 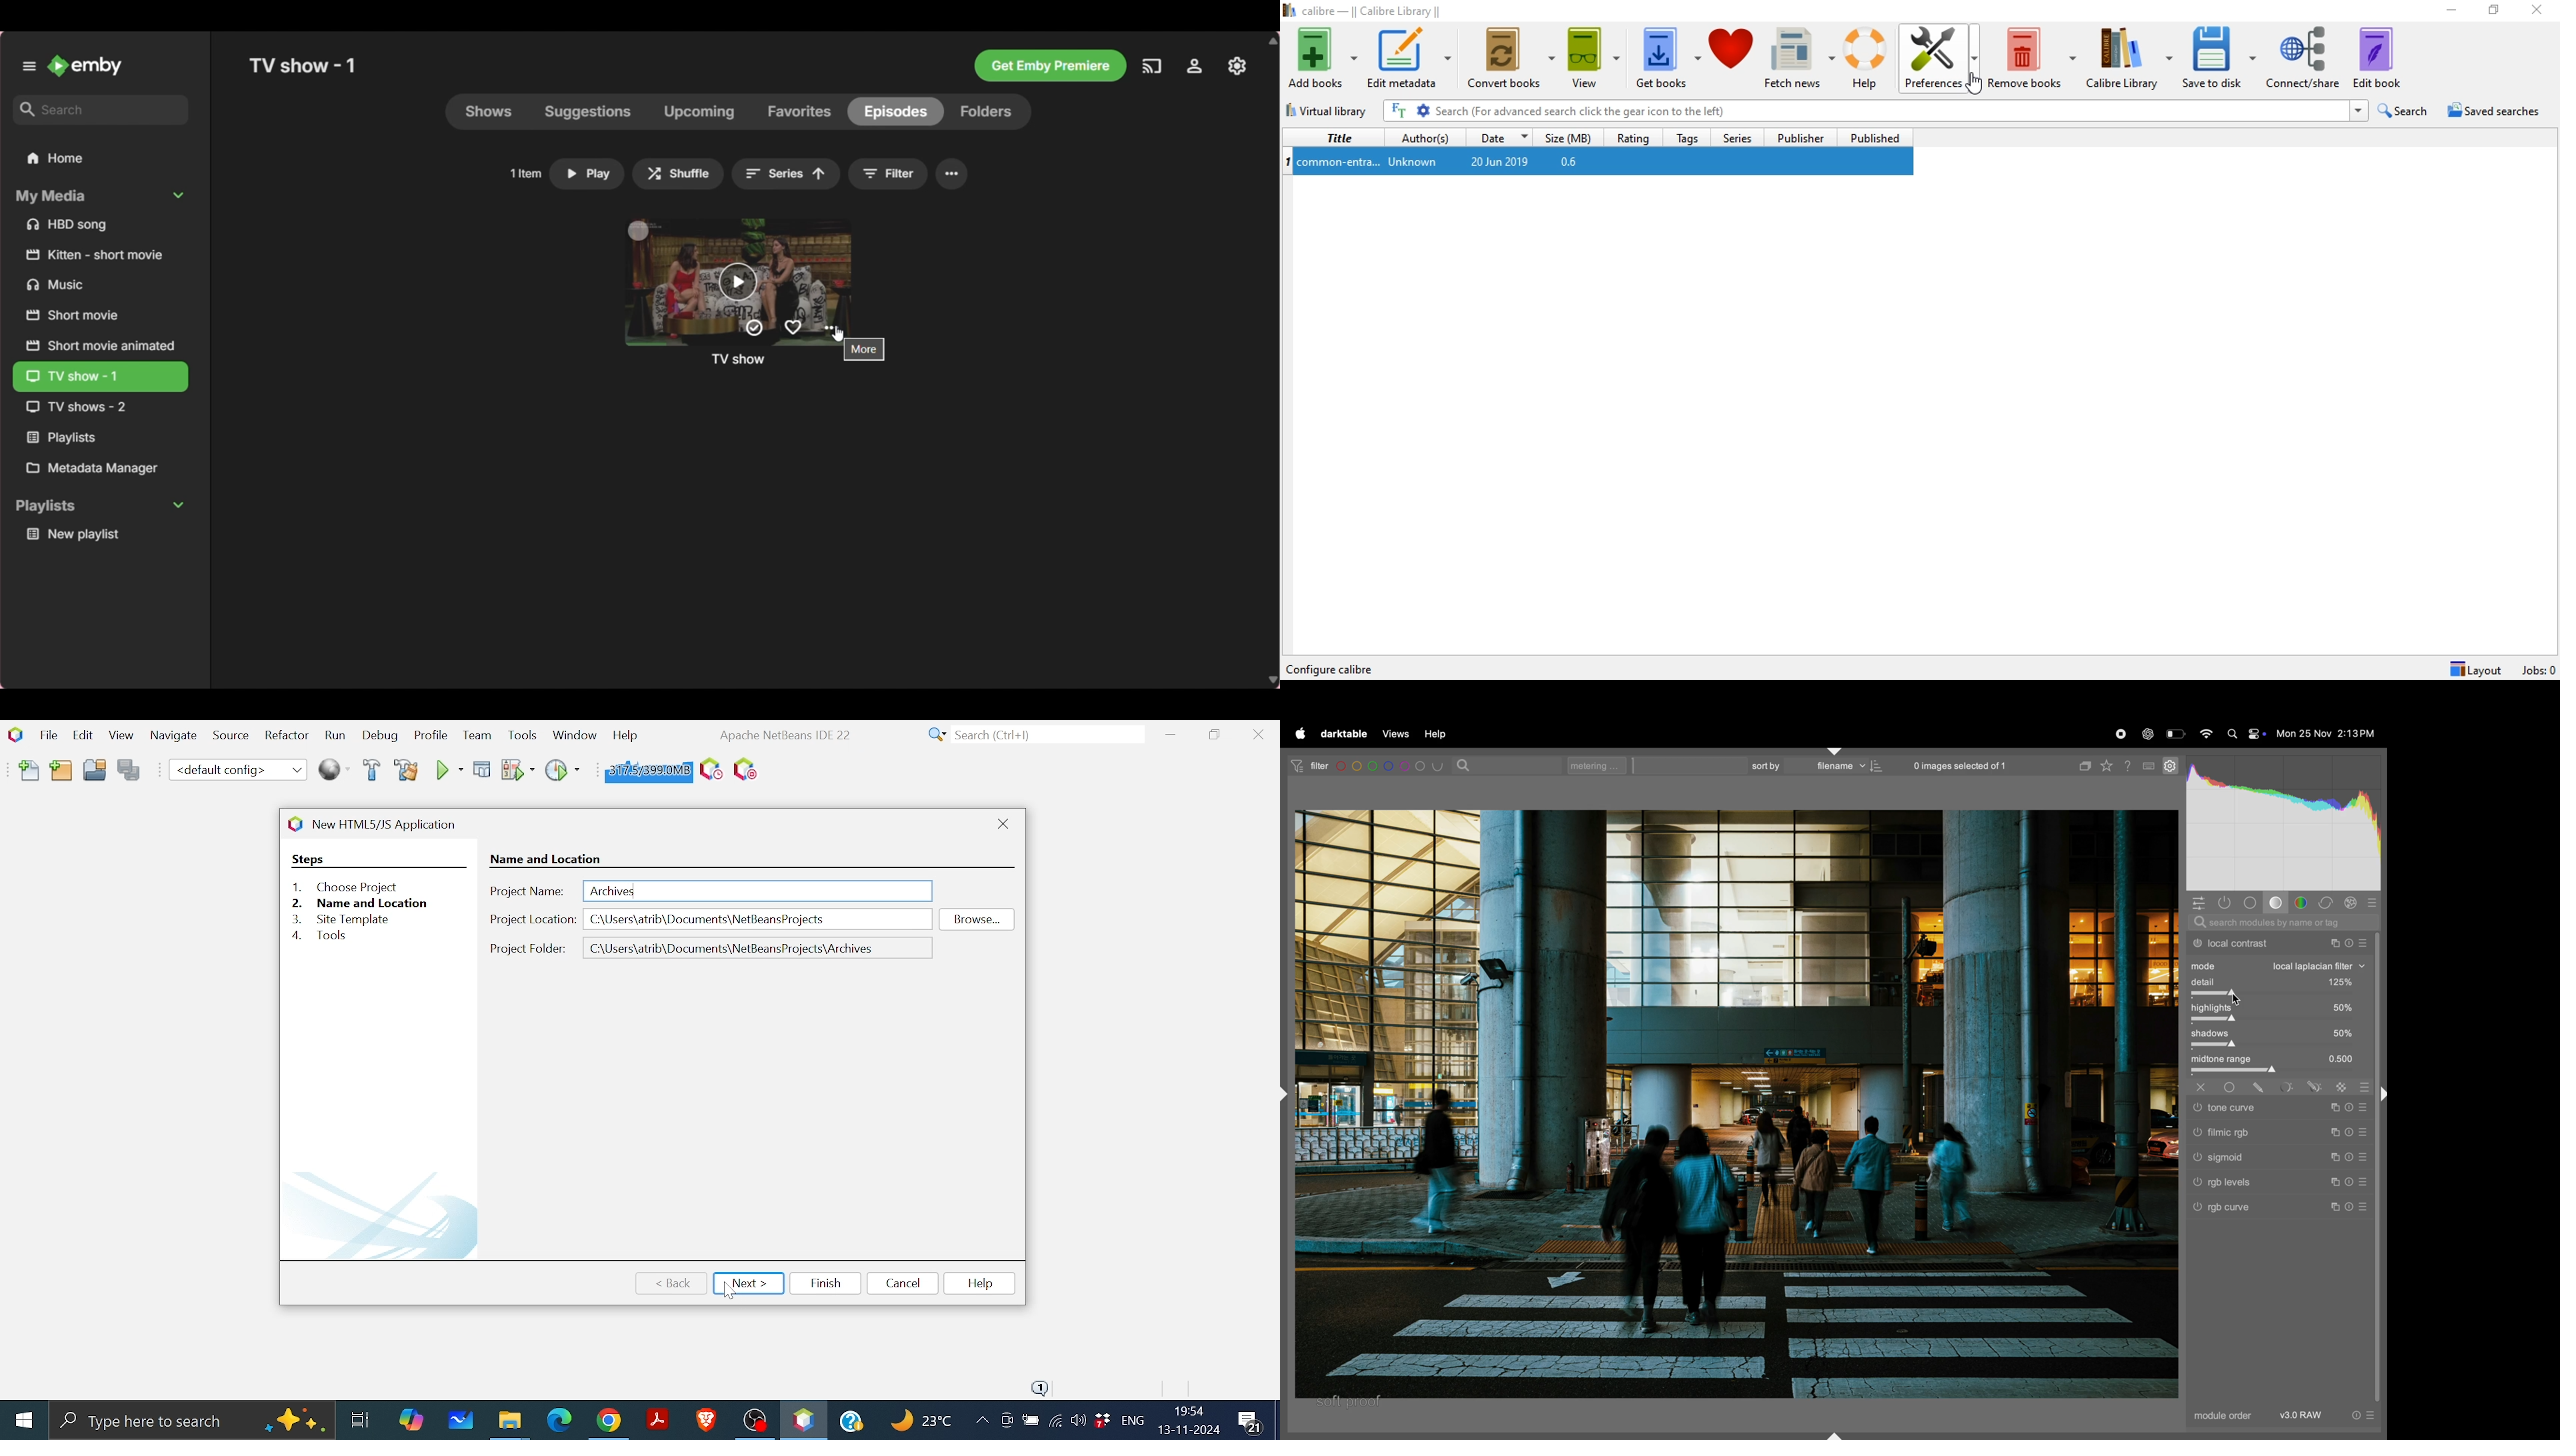 What do you see at coordinates (2350, 1181) in the screenshot?
I see `reset` at bounding box center [2350, 1181].